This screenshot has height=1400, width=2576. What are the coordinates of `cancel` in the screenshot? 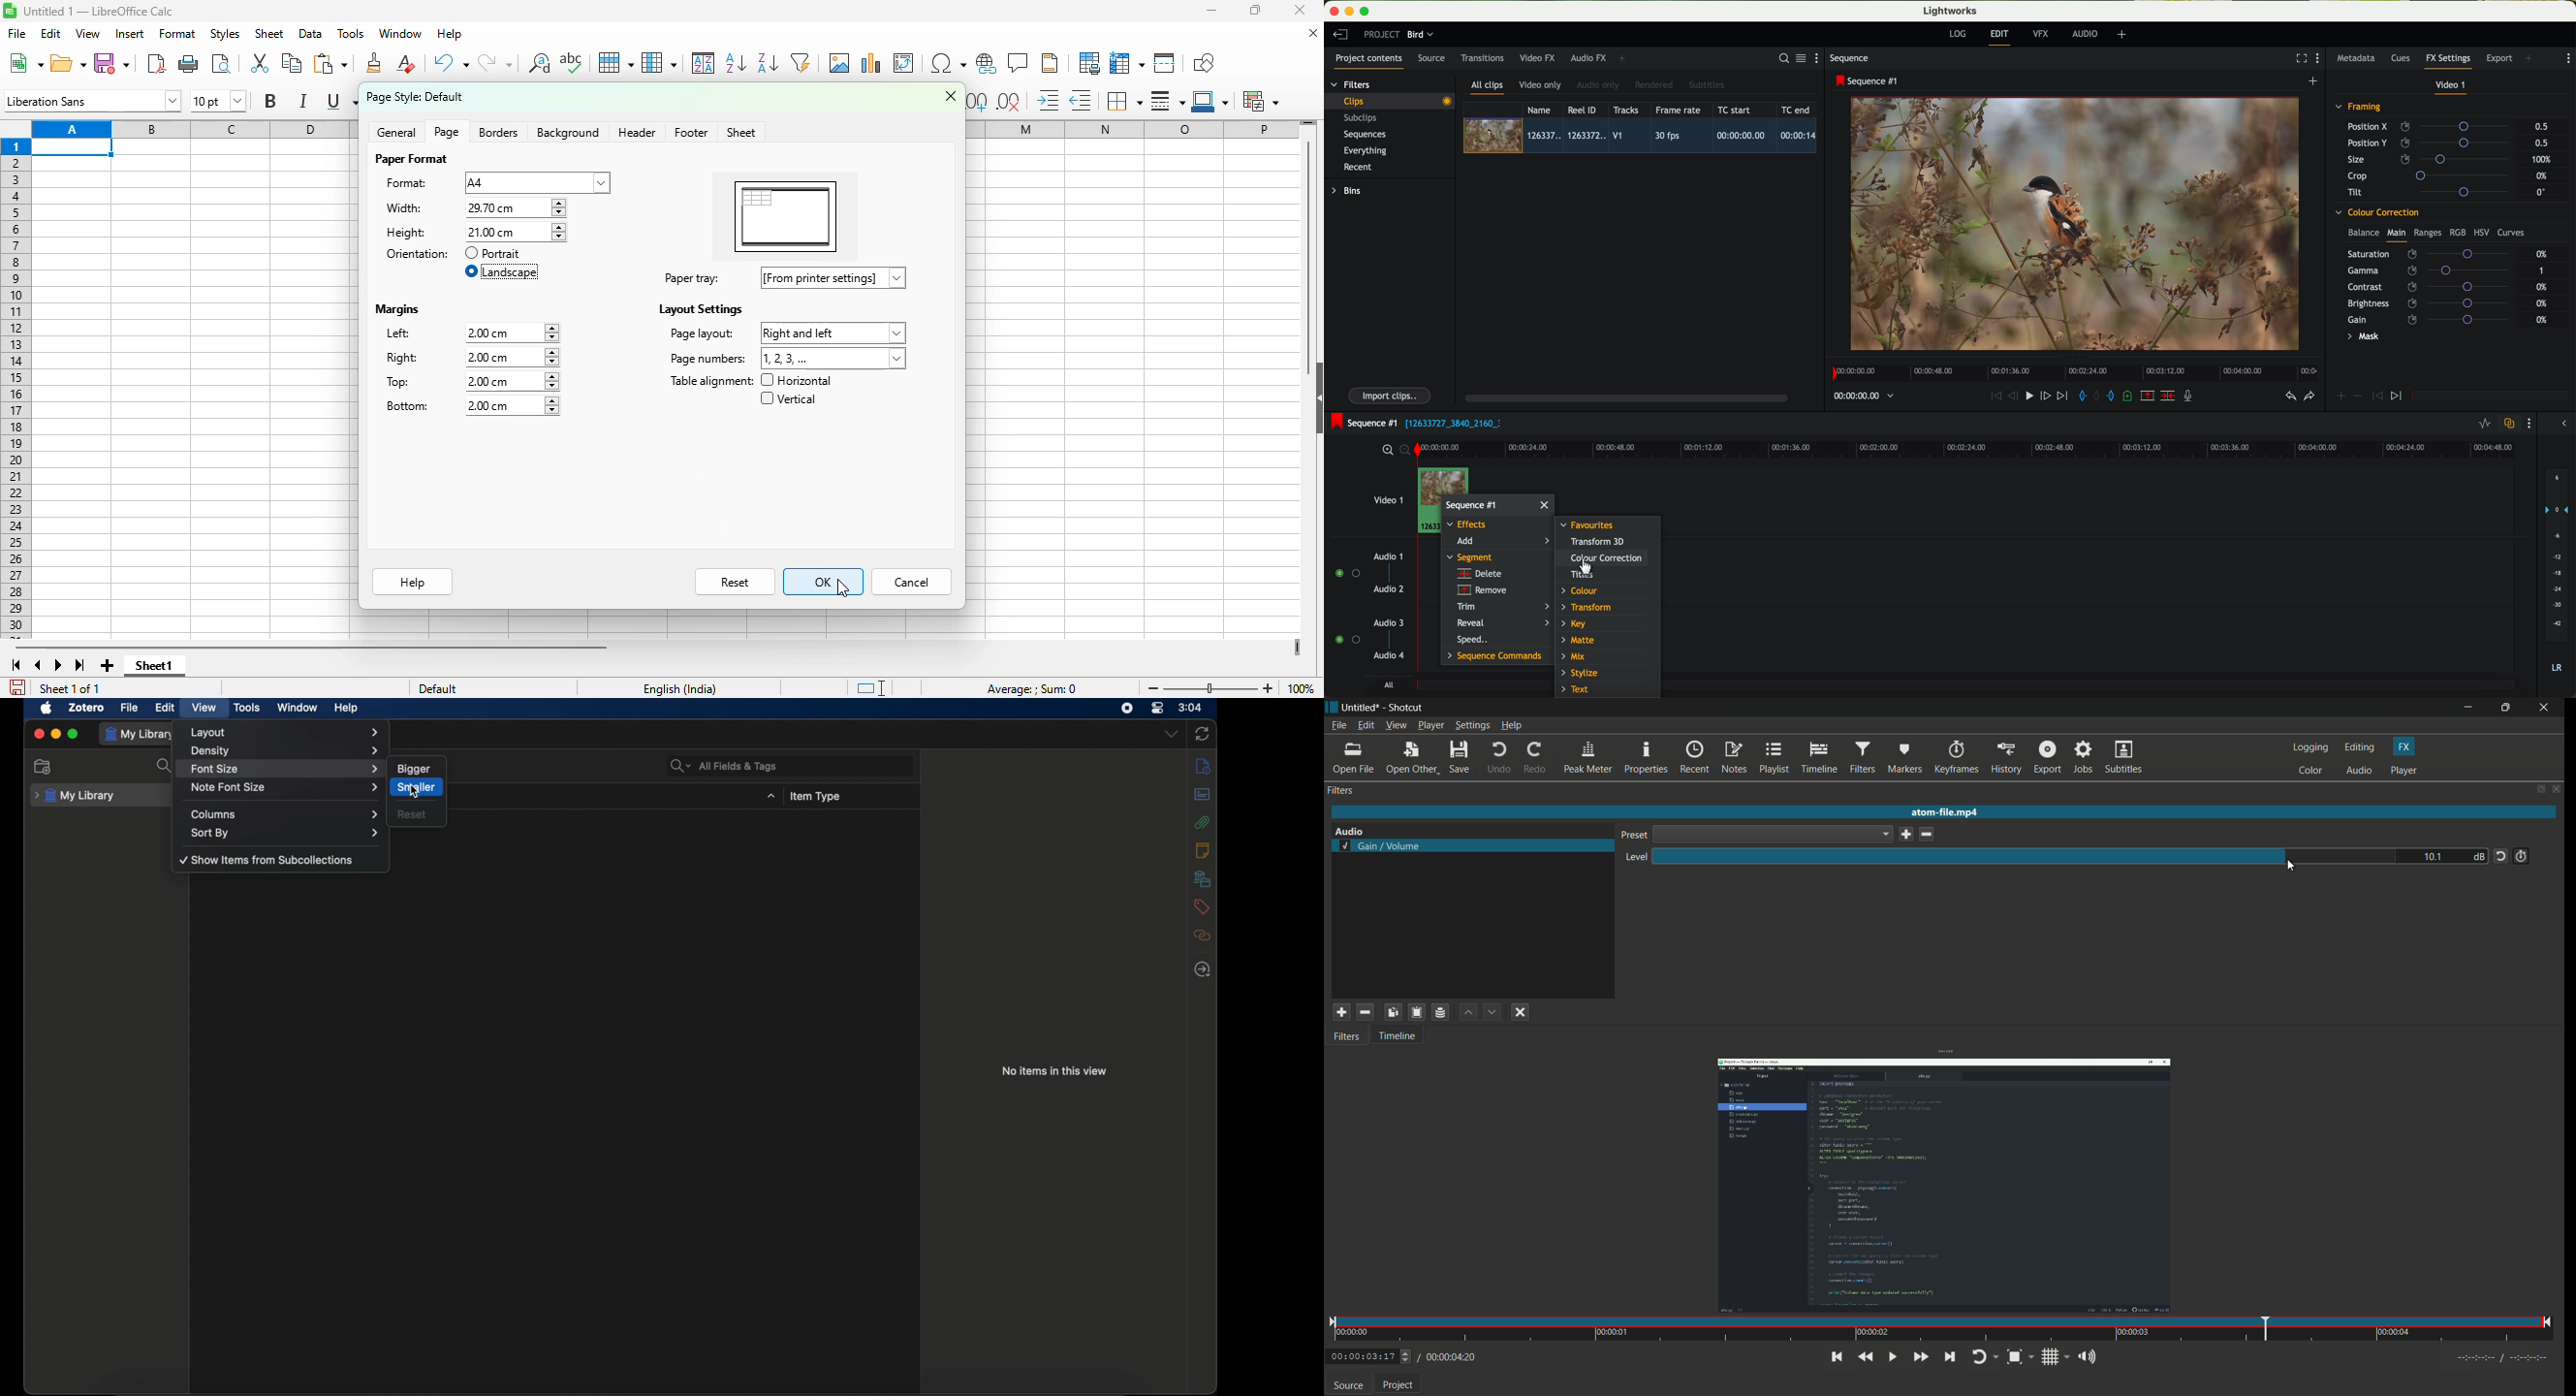 It's located at (912, 582).